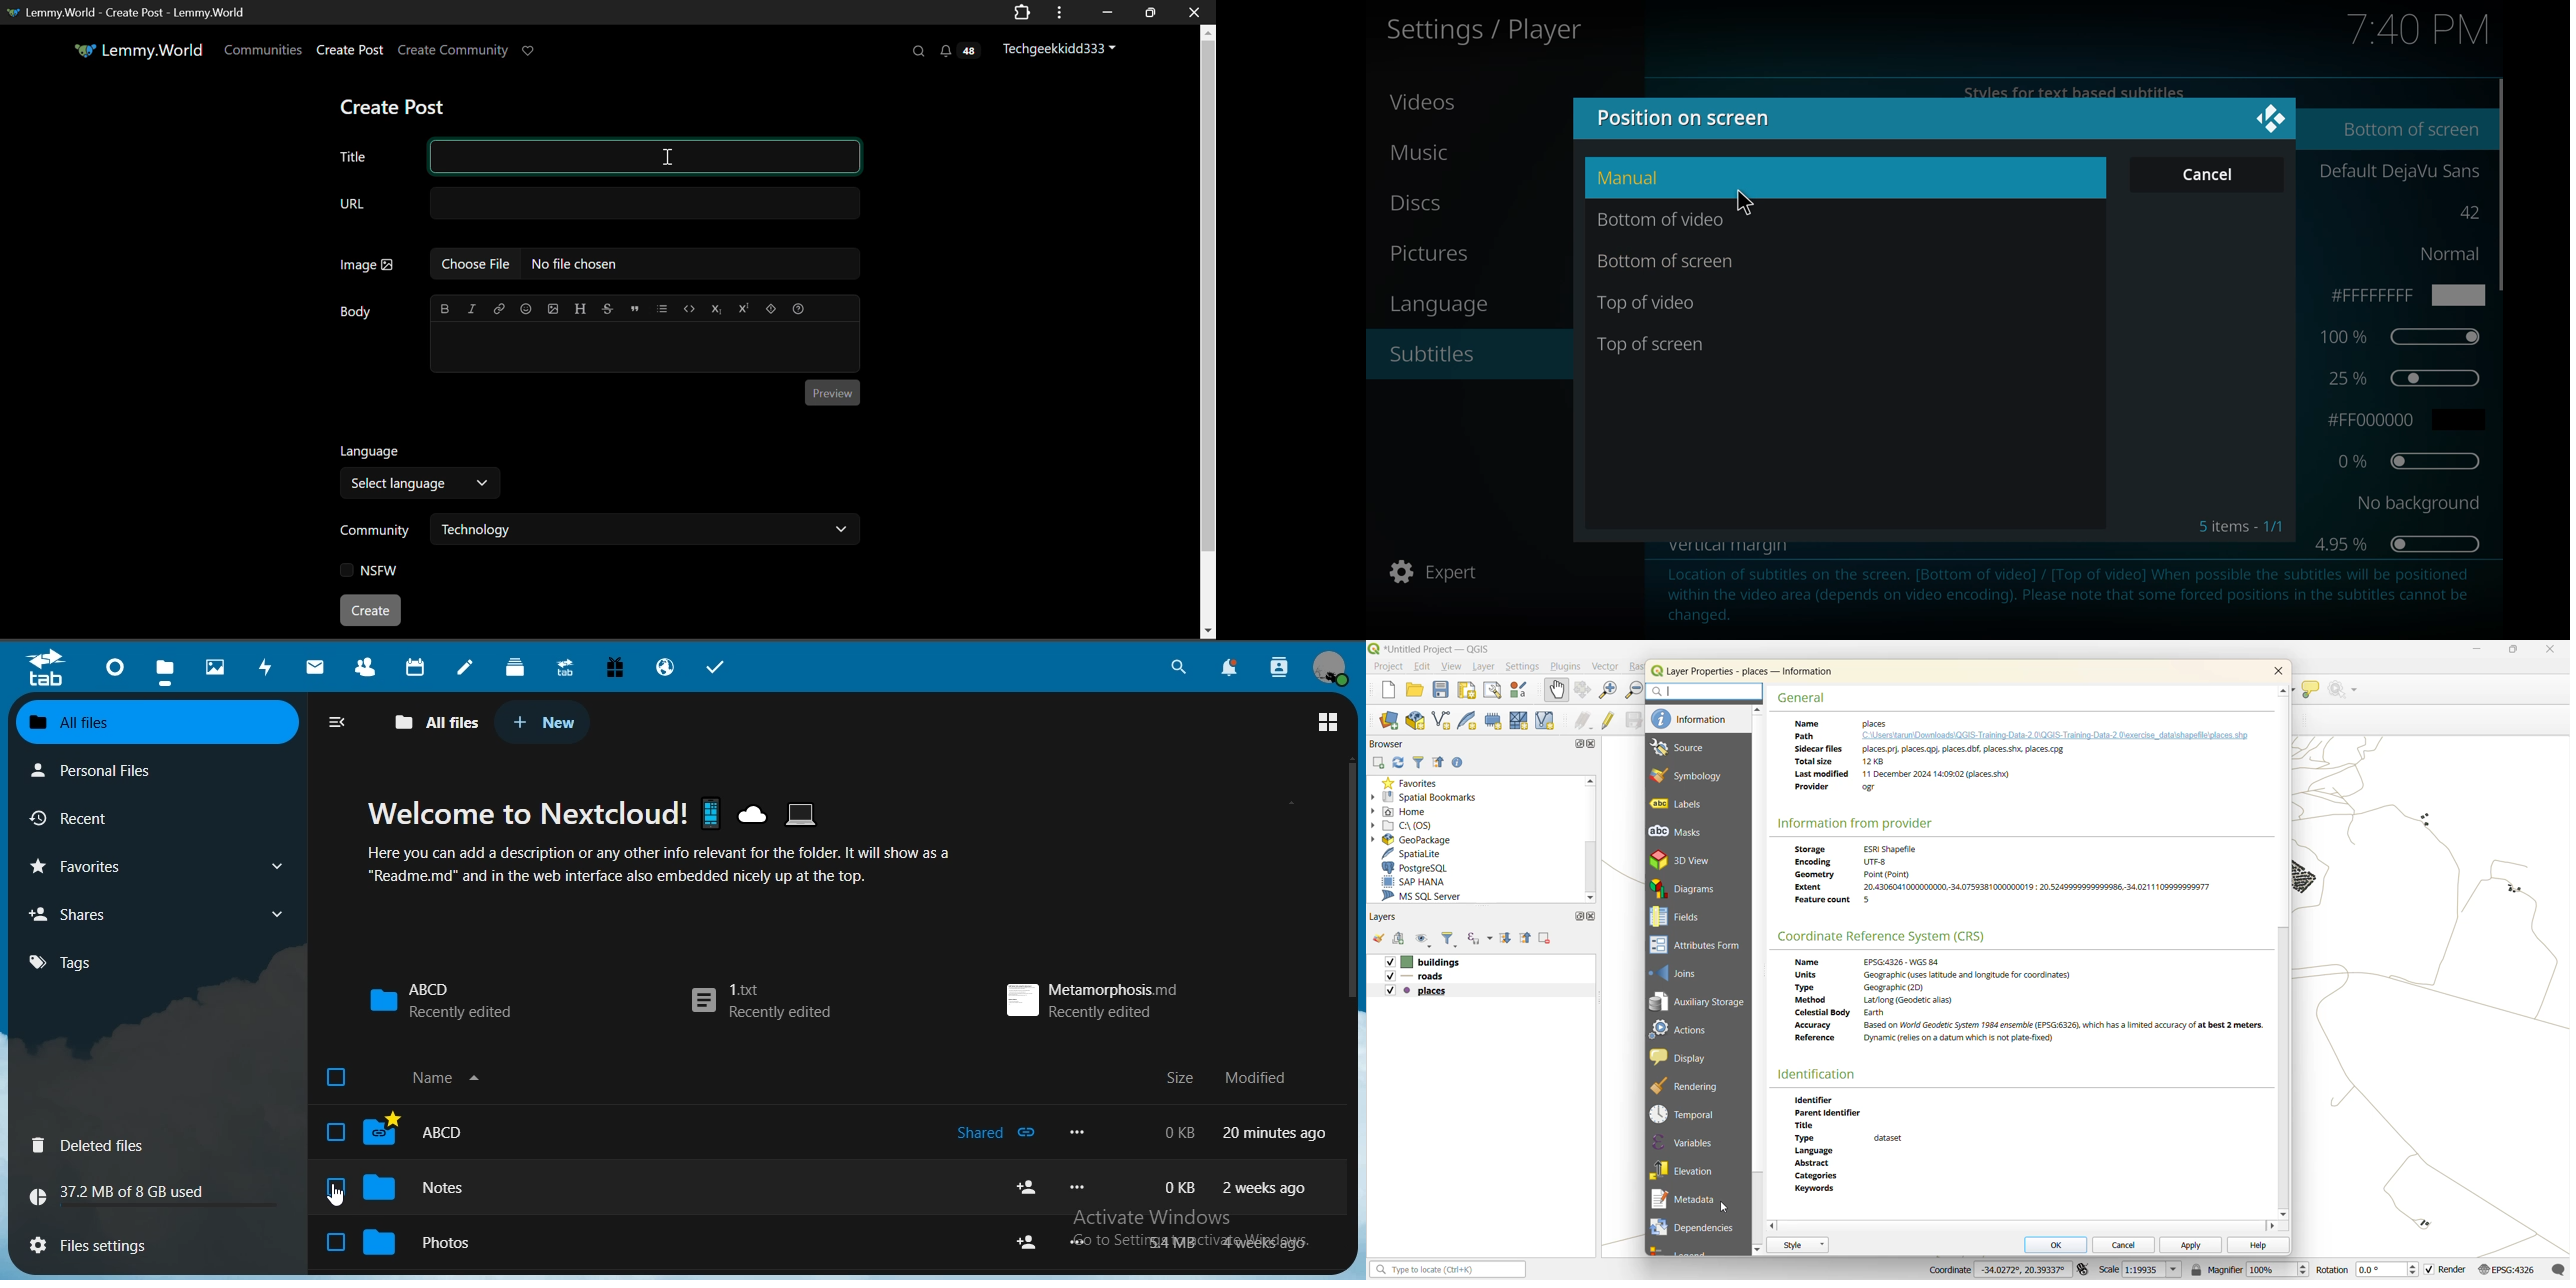  What do you see at coordinates (335, 1195) in the screenshot?
I see `cursor` at bounding box center [335, 1195].